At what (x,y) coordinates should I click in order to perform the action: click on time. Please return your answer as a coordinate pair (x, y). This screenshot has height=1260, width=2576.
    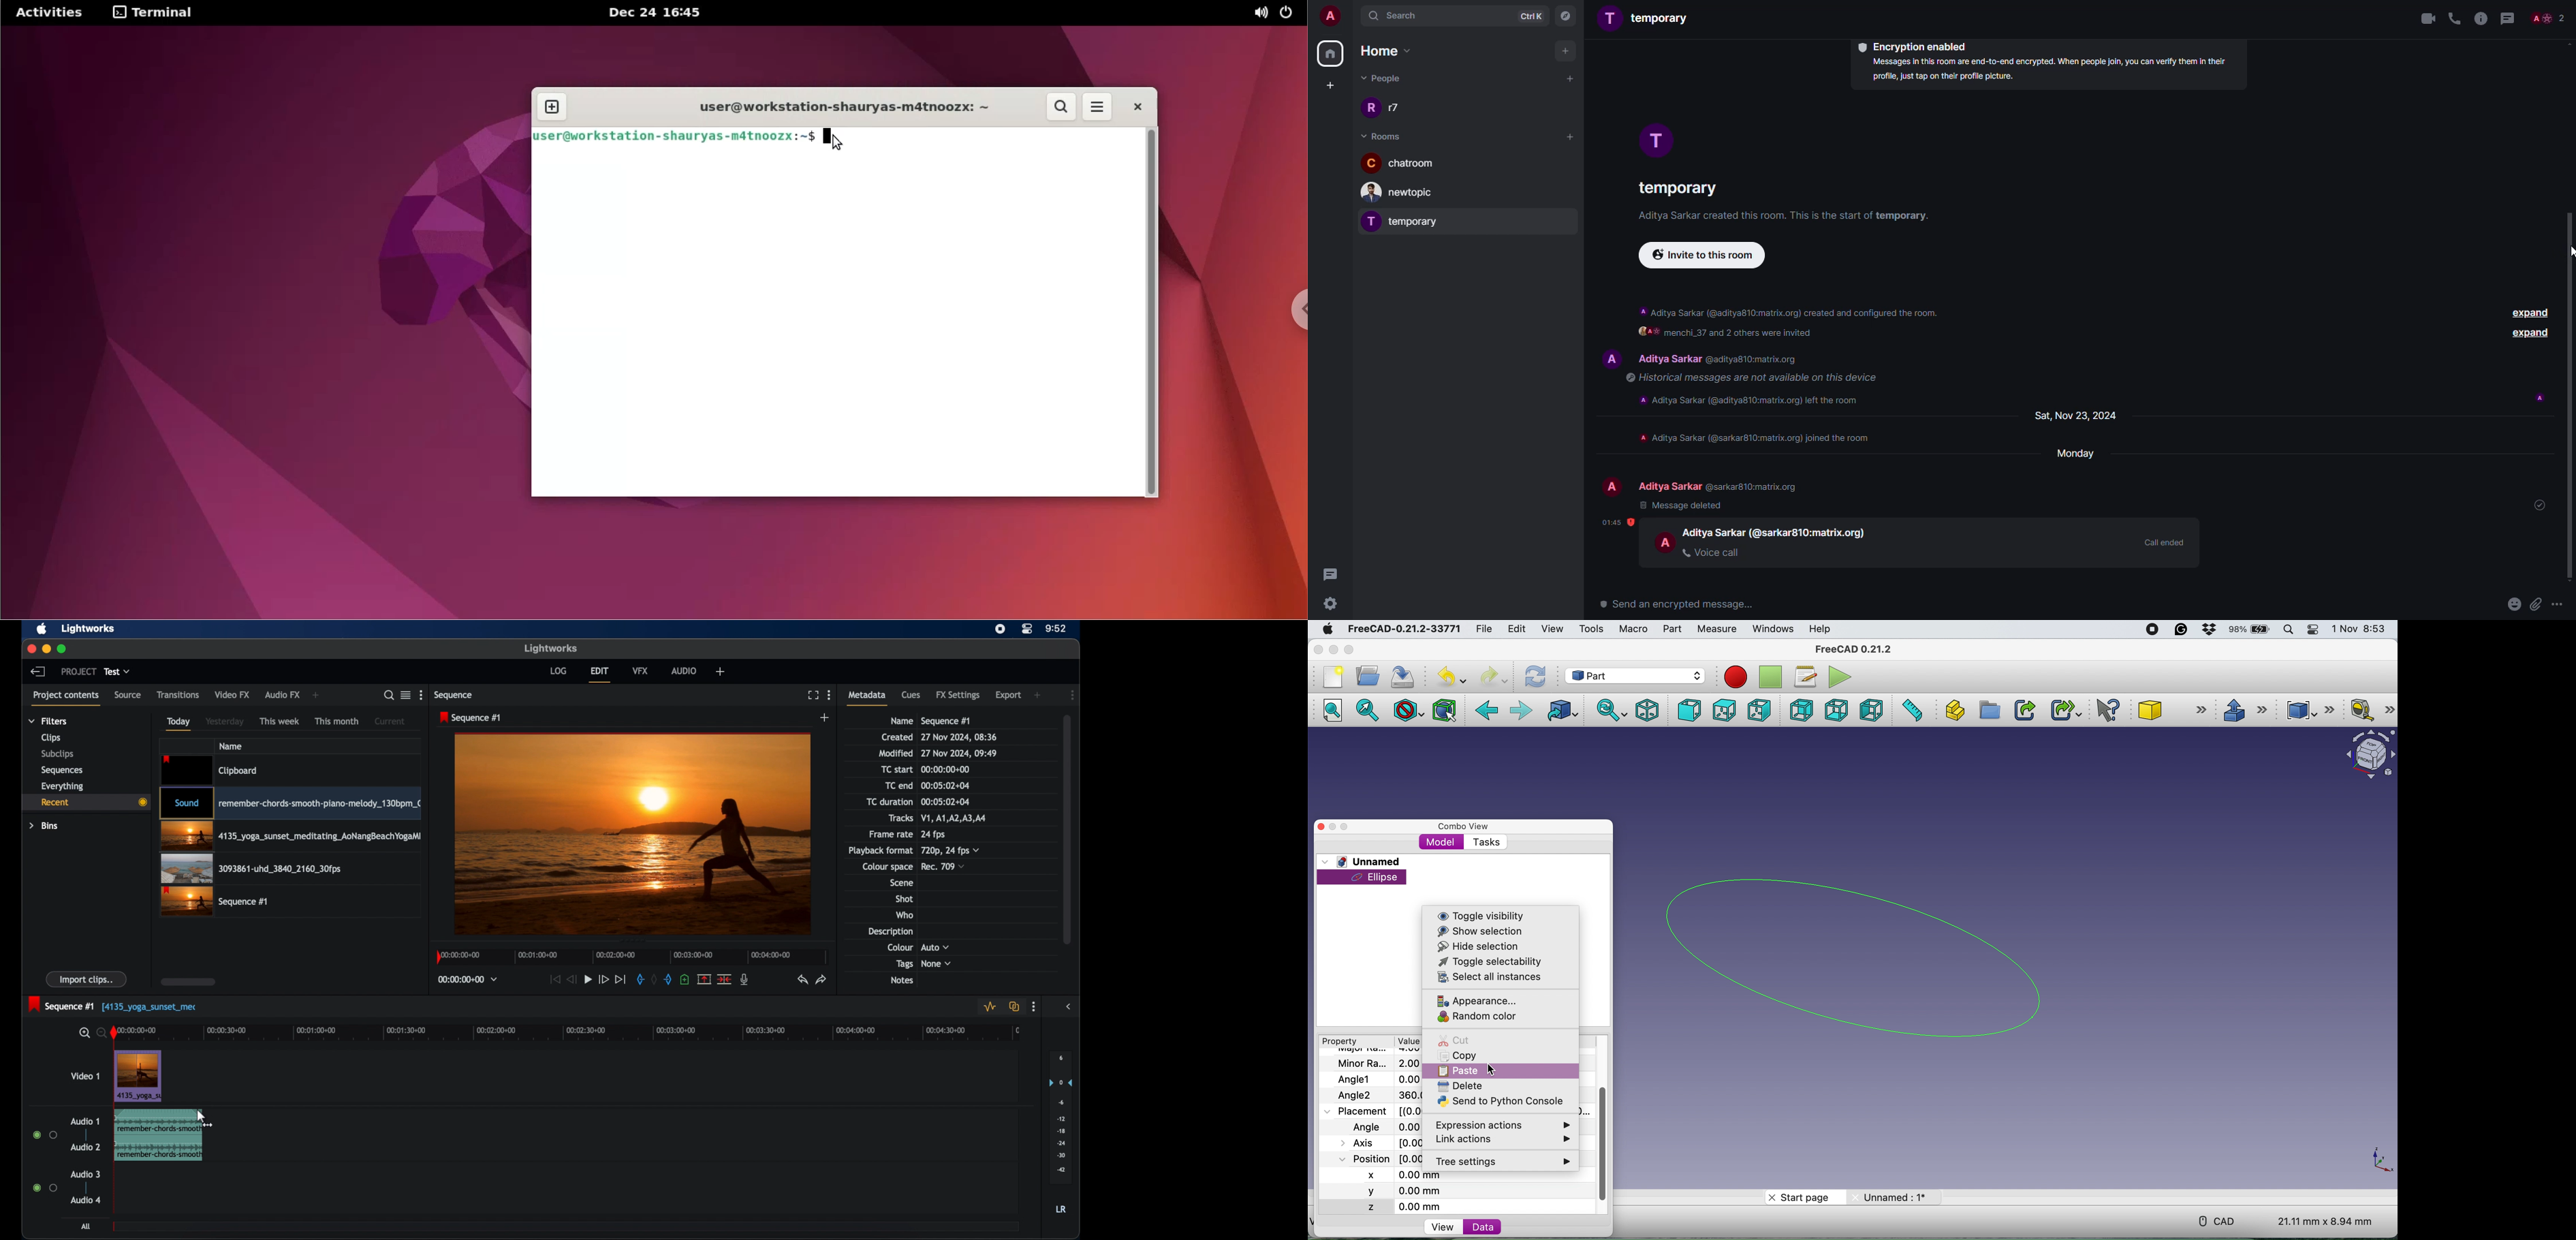
    Looking at the image, I should click on (1613, 520).